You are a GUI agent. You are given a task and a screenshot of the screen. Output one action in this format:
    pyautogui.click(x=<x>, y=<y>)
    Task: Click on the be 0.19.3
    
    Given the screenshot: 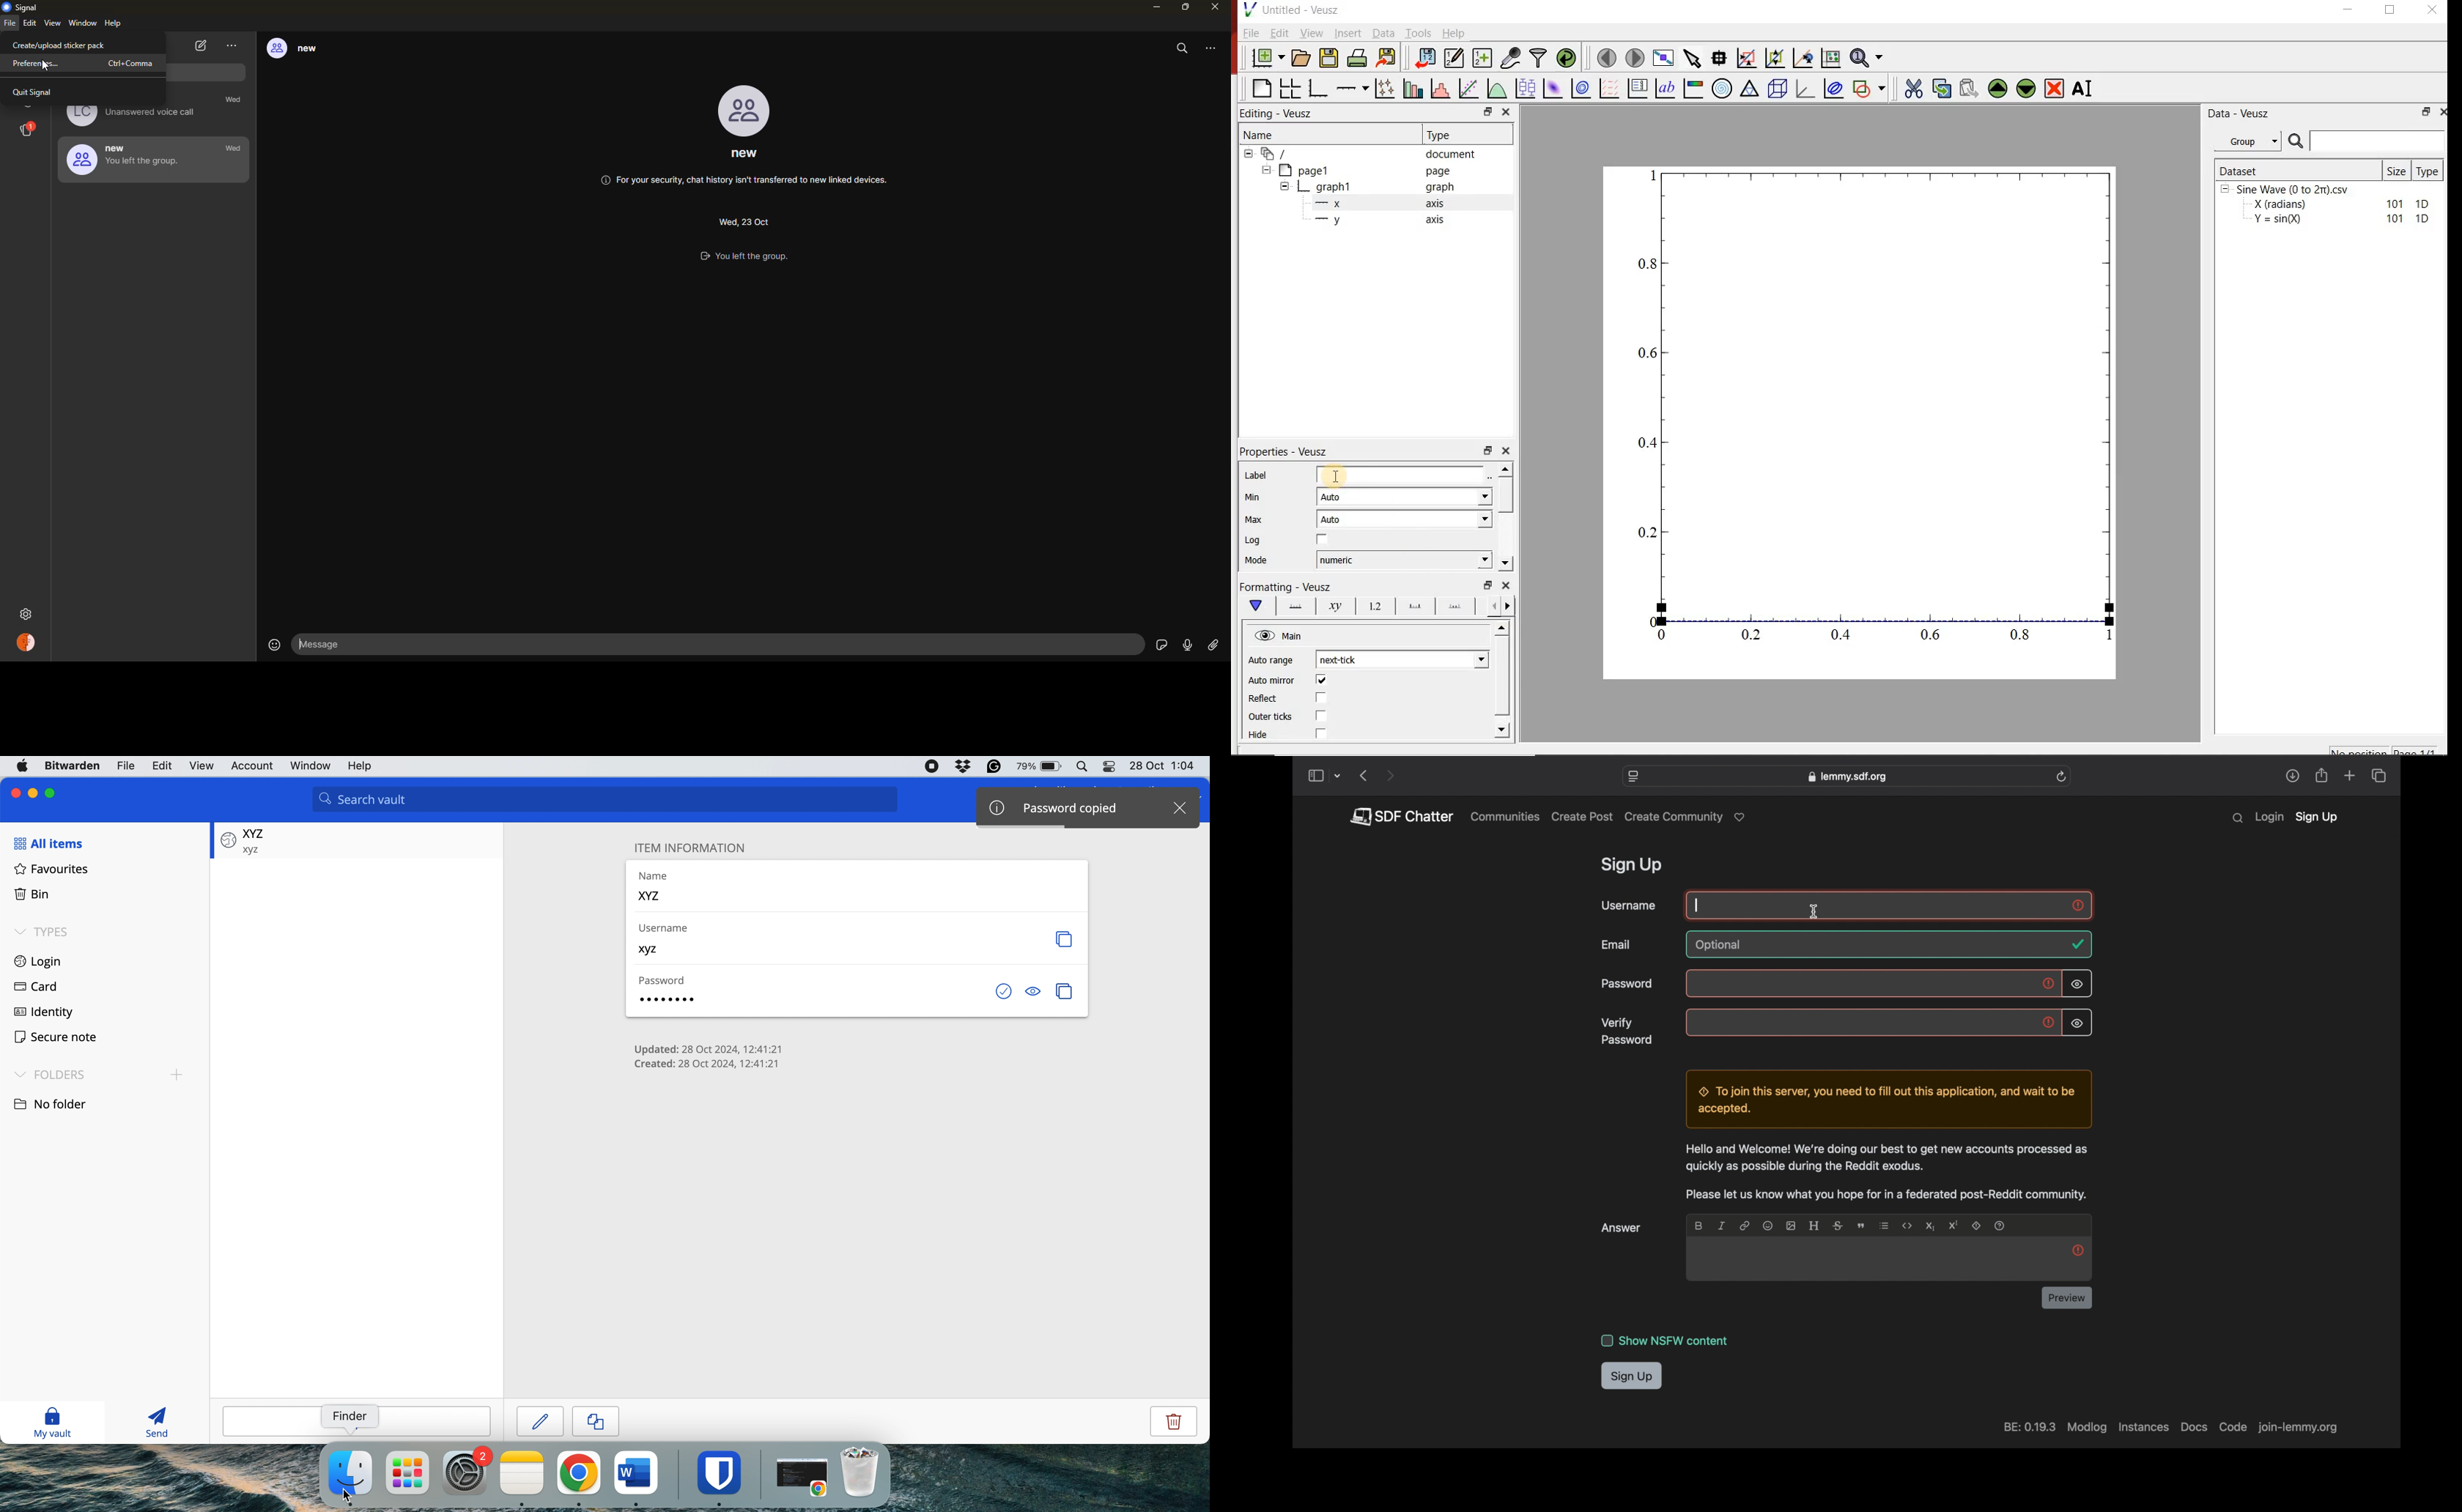 What is the action you would take?
    pyautogui.click(x=2029, y=1427)
    